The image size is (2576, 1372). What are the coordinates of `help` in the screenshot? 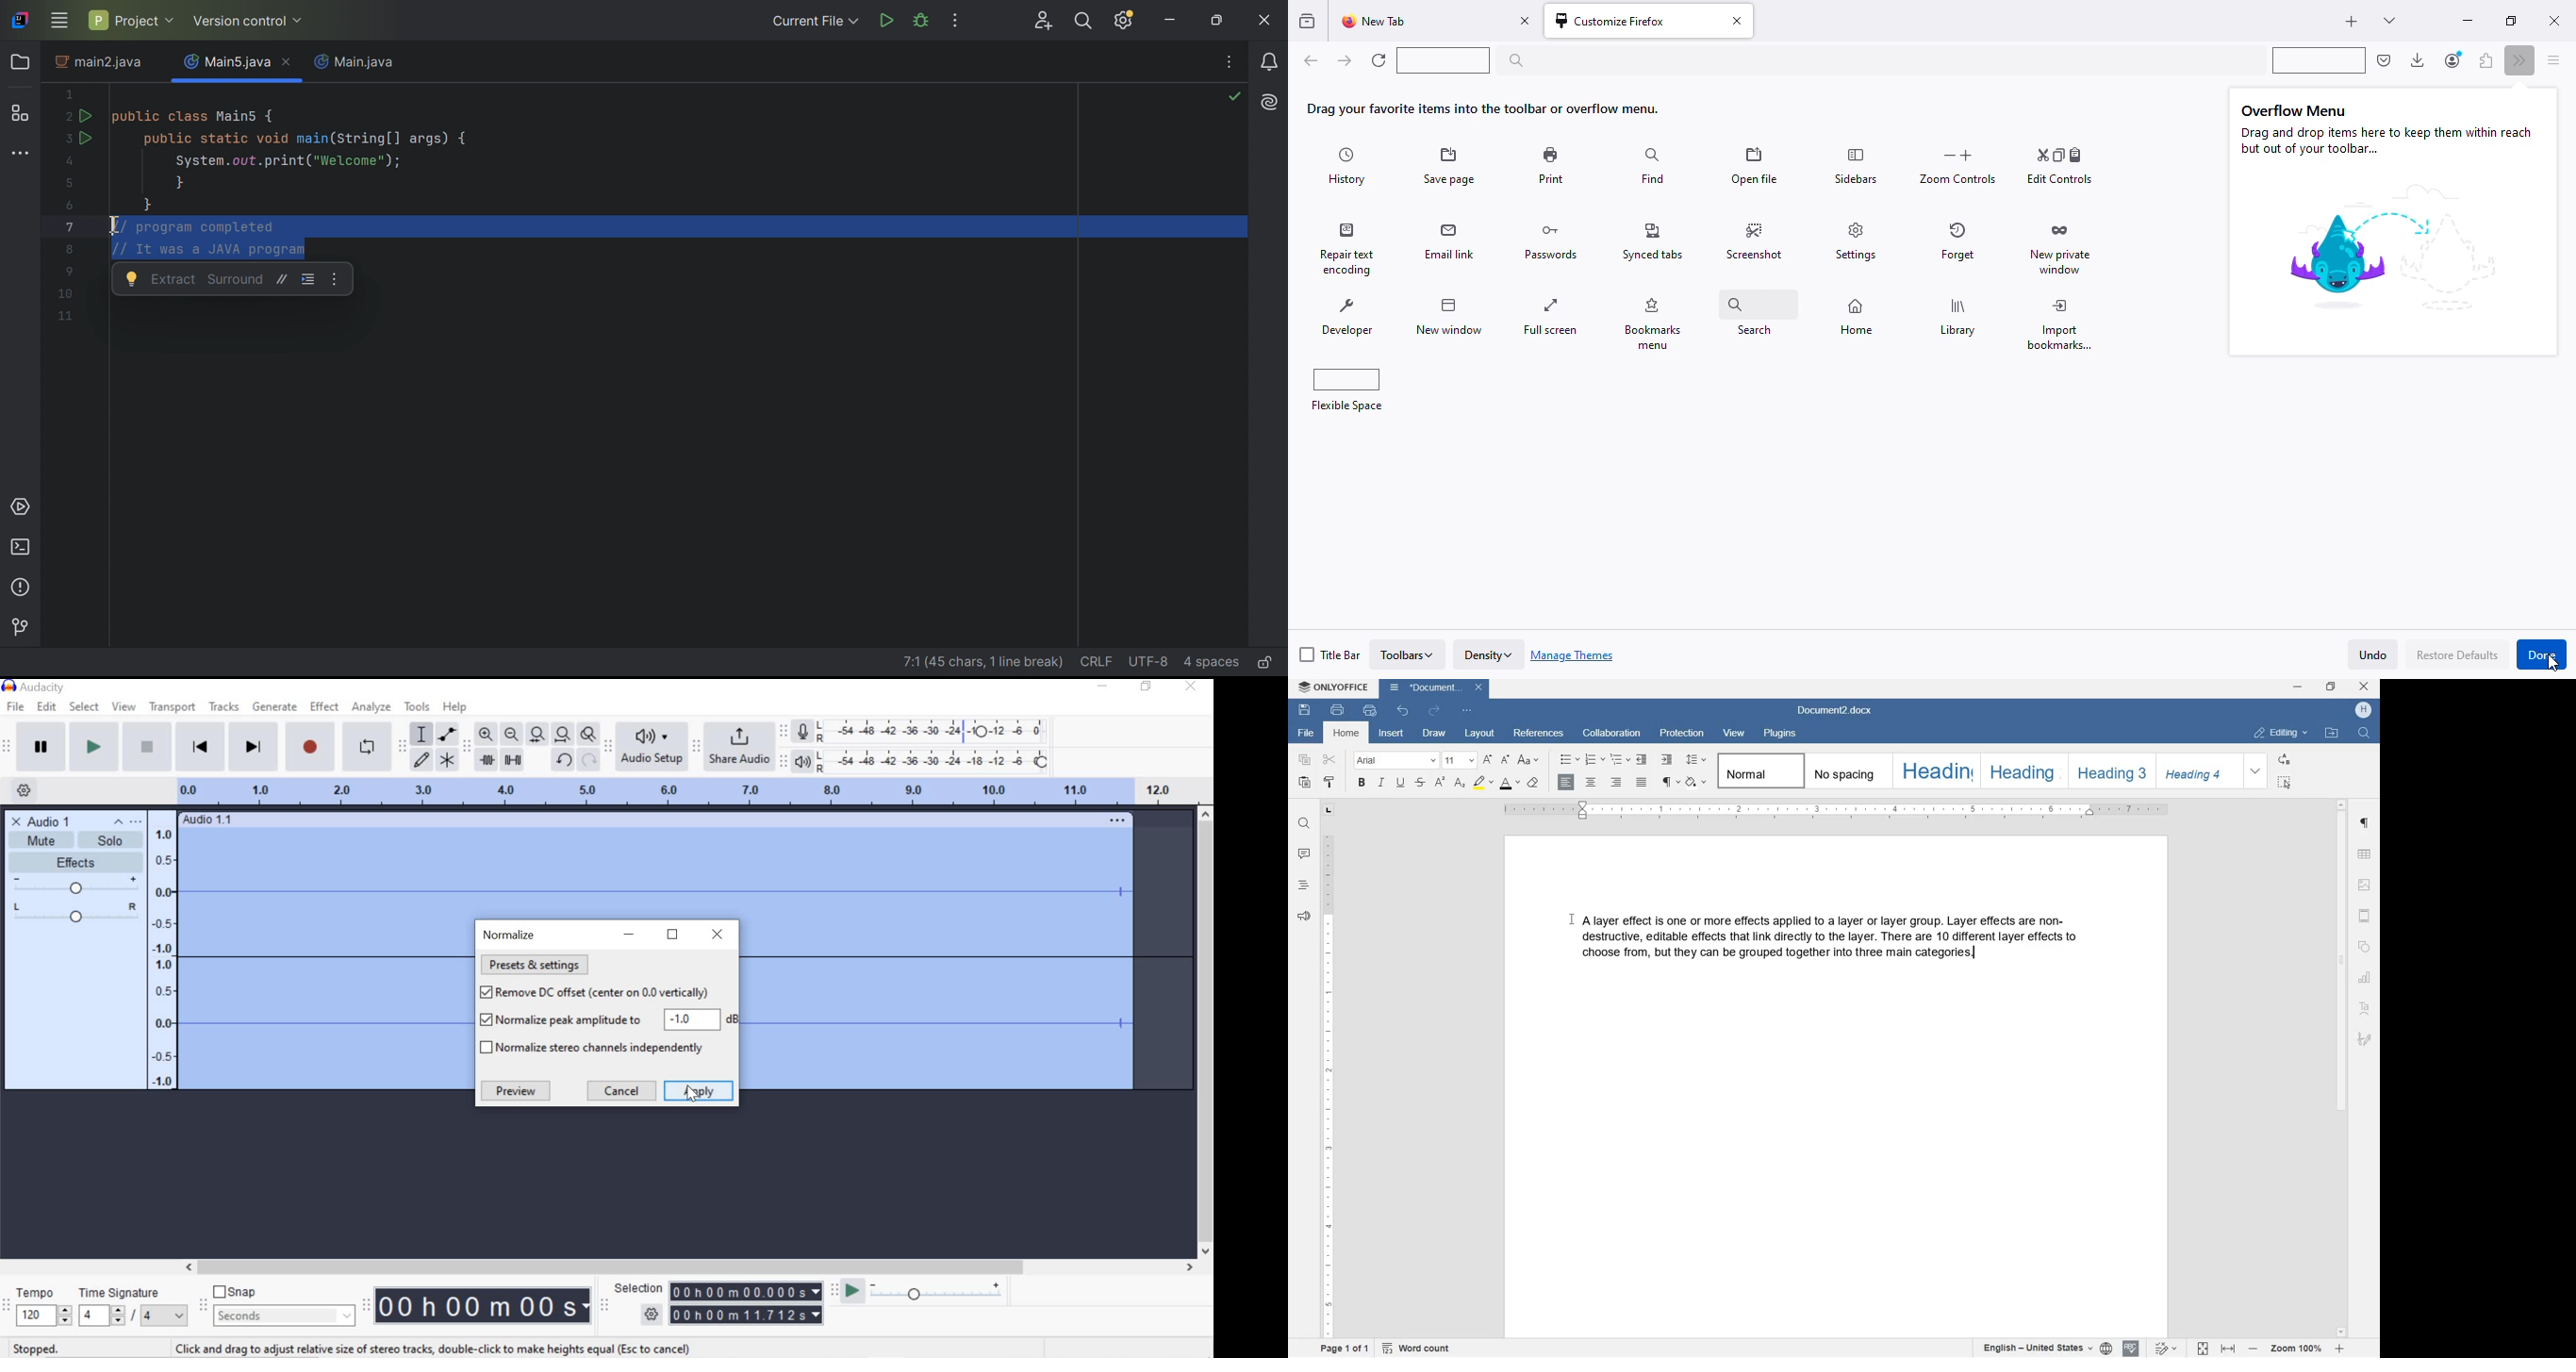 It's located at (452, 707).